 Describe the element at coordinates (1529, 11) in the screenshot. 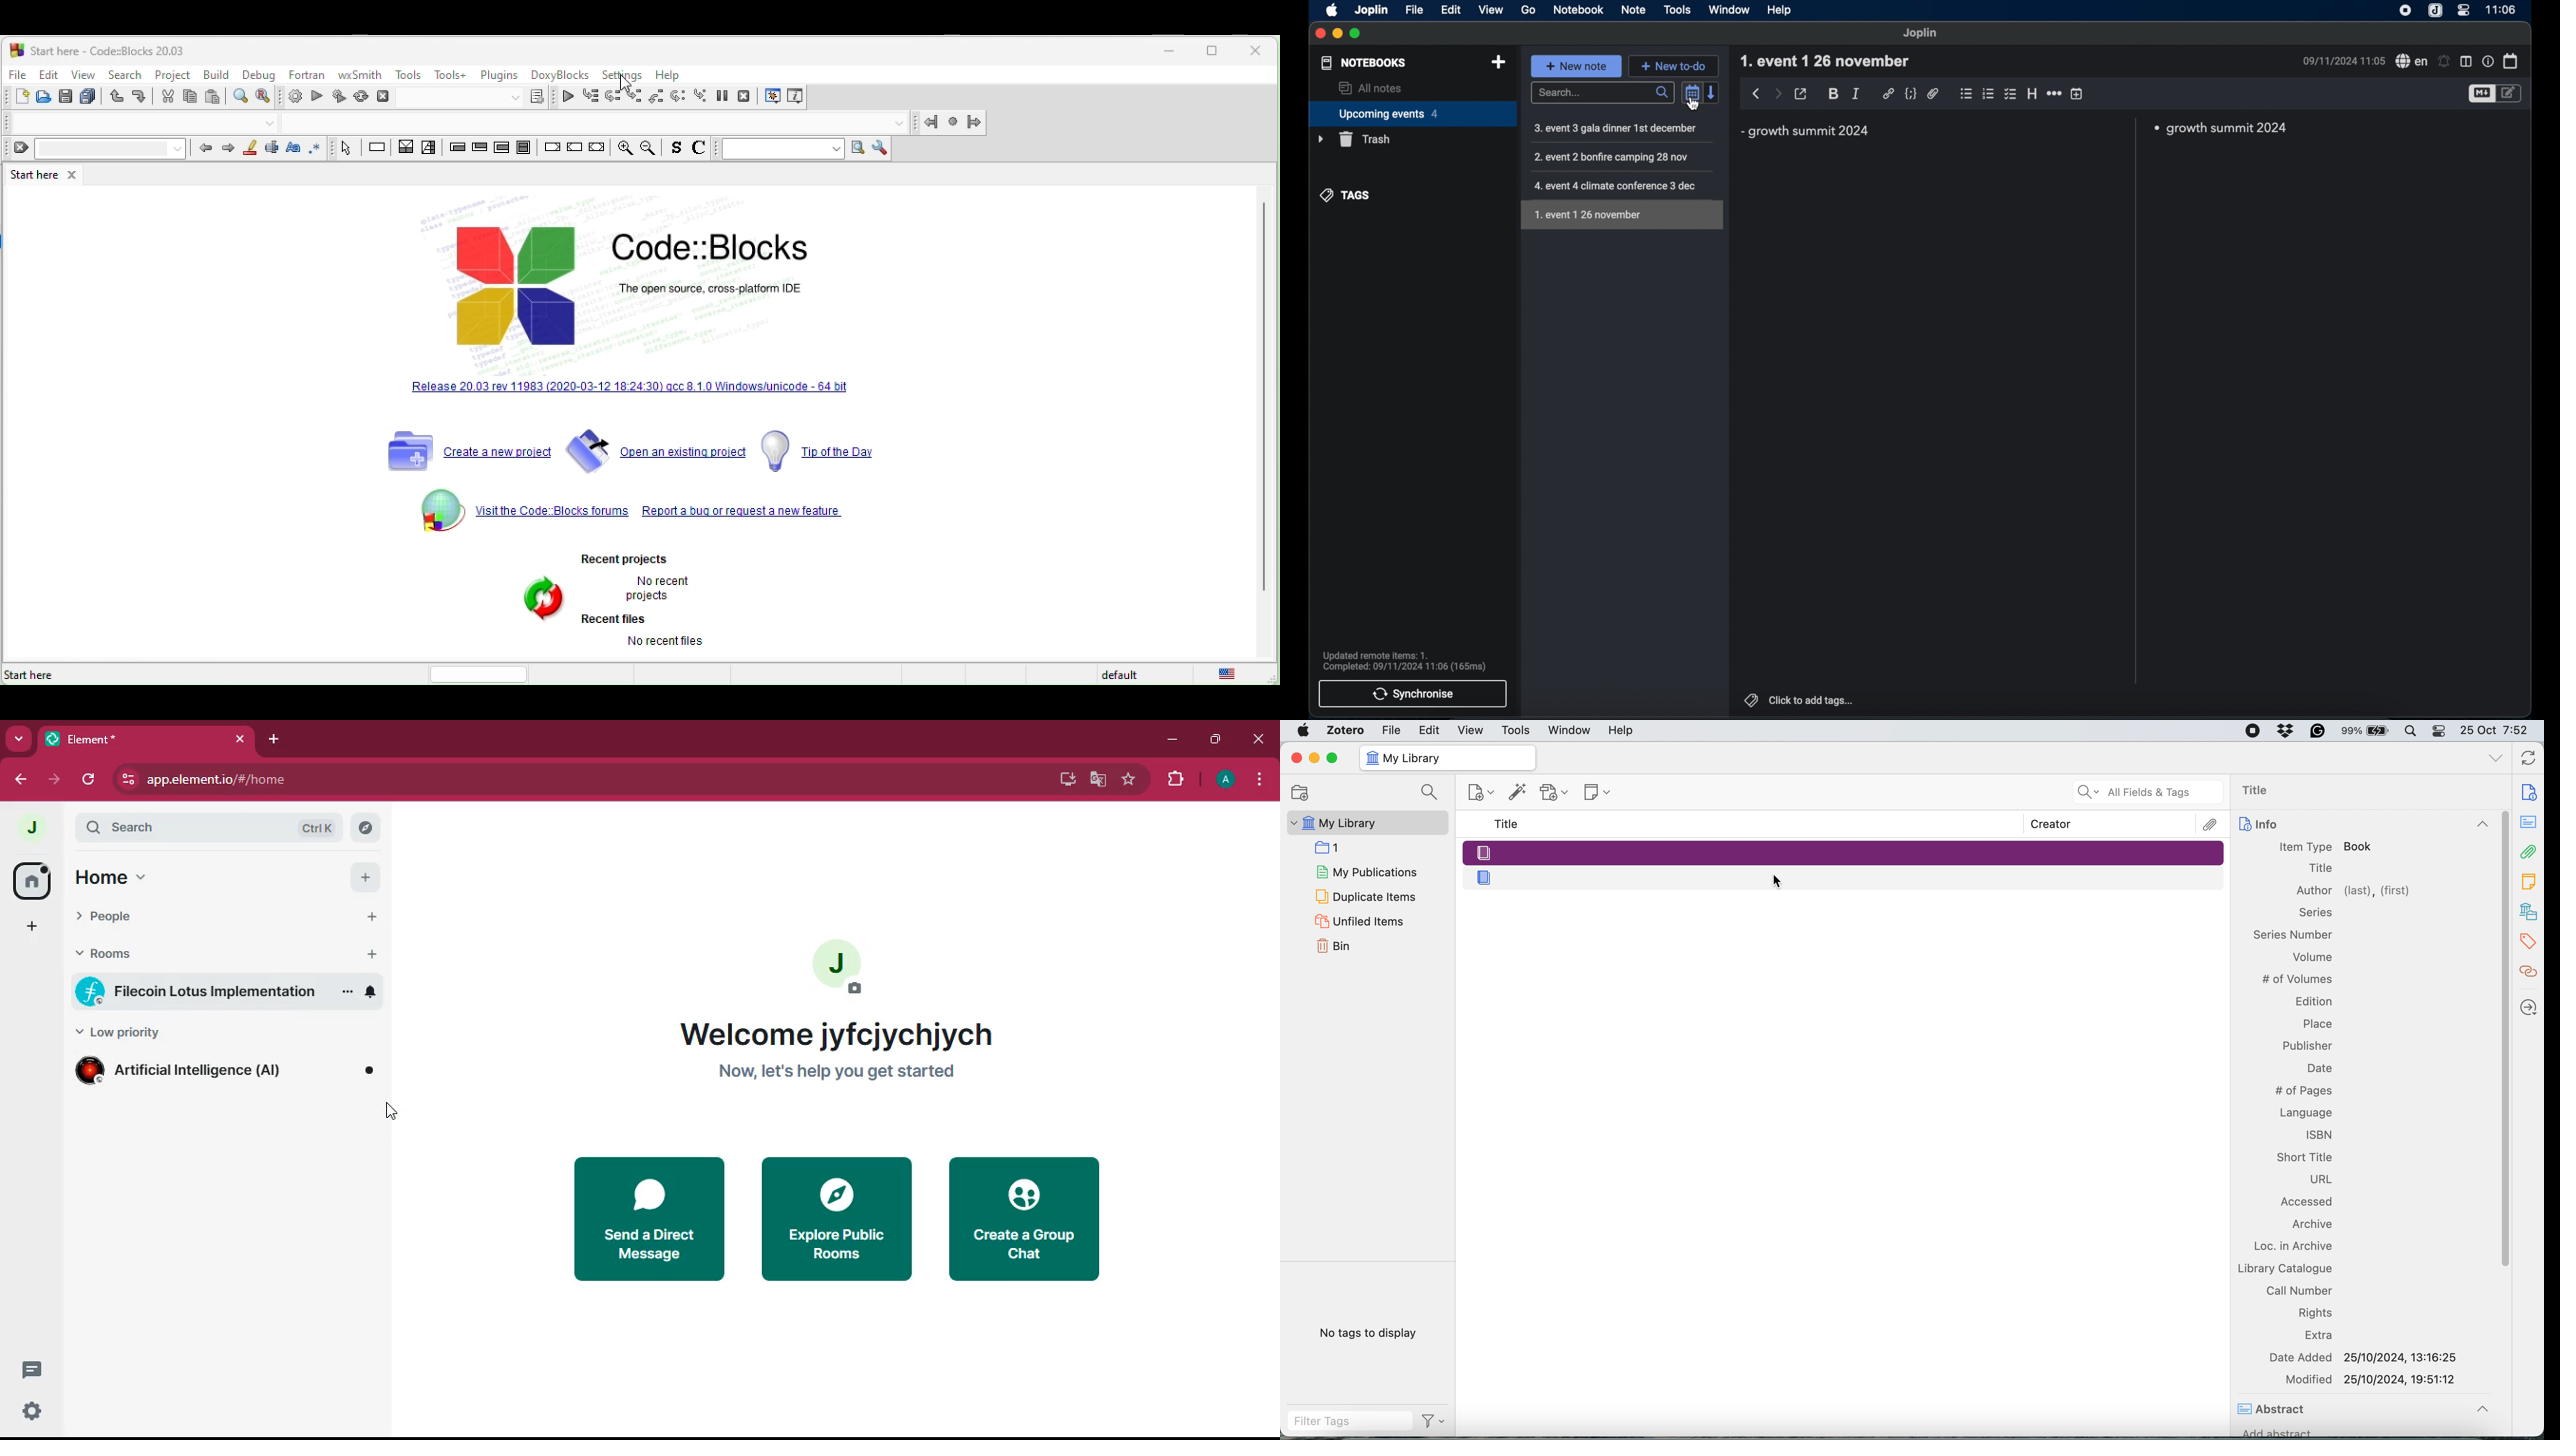

I see `go` at that location.